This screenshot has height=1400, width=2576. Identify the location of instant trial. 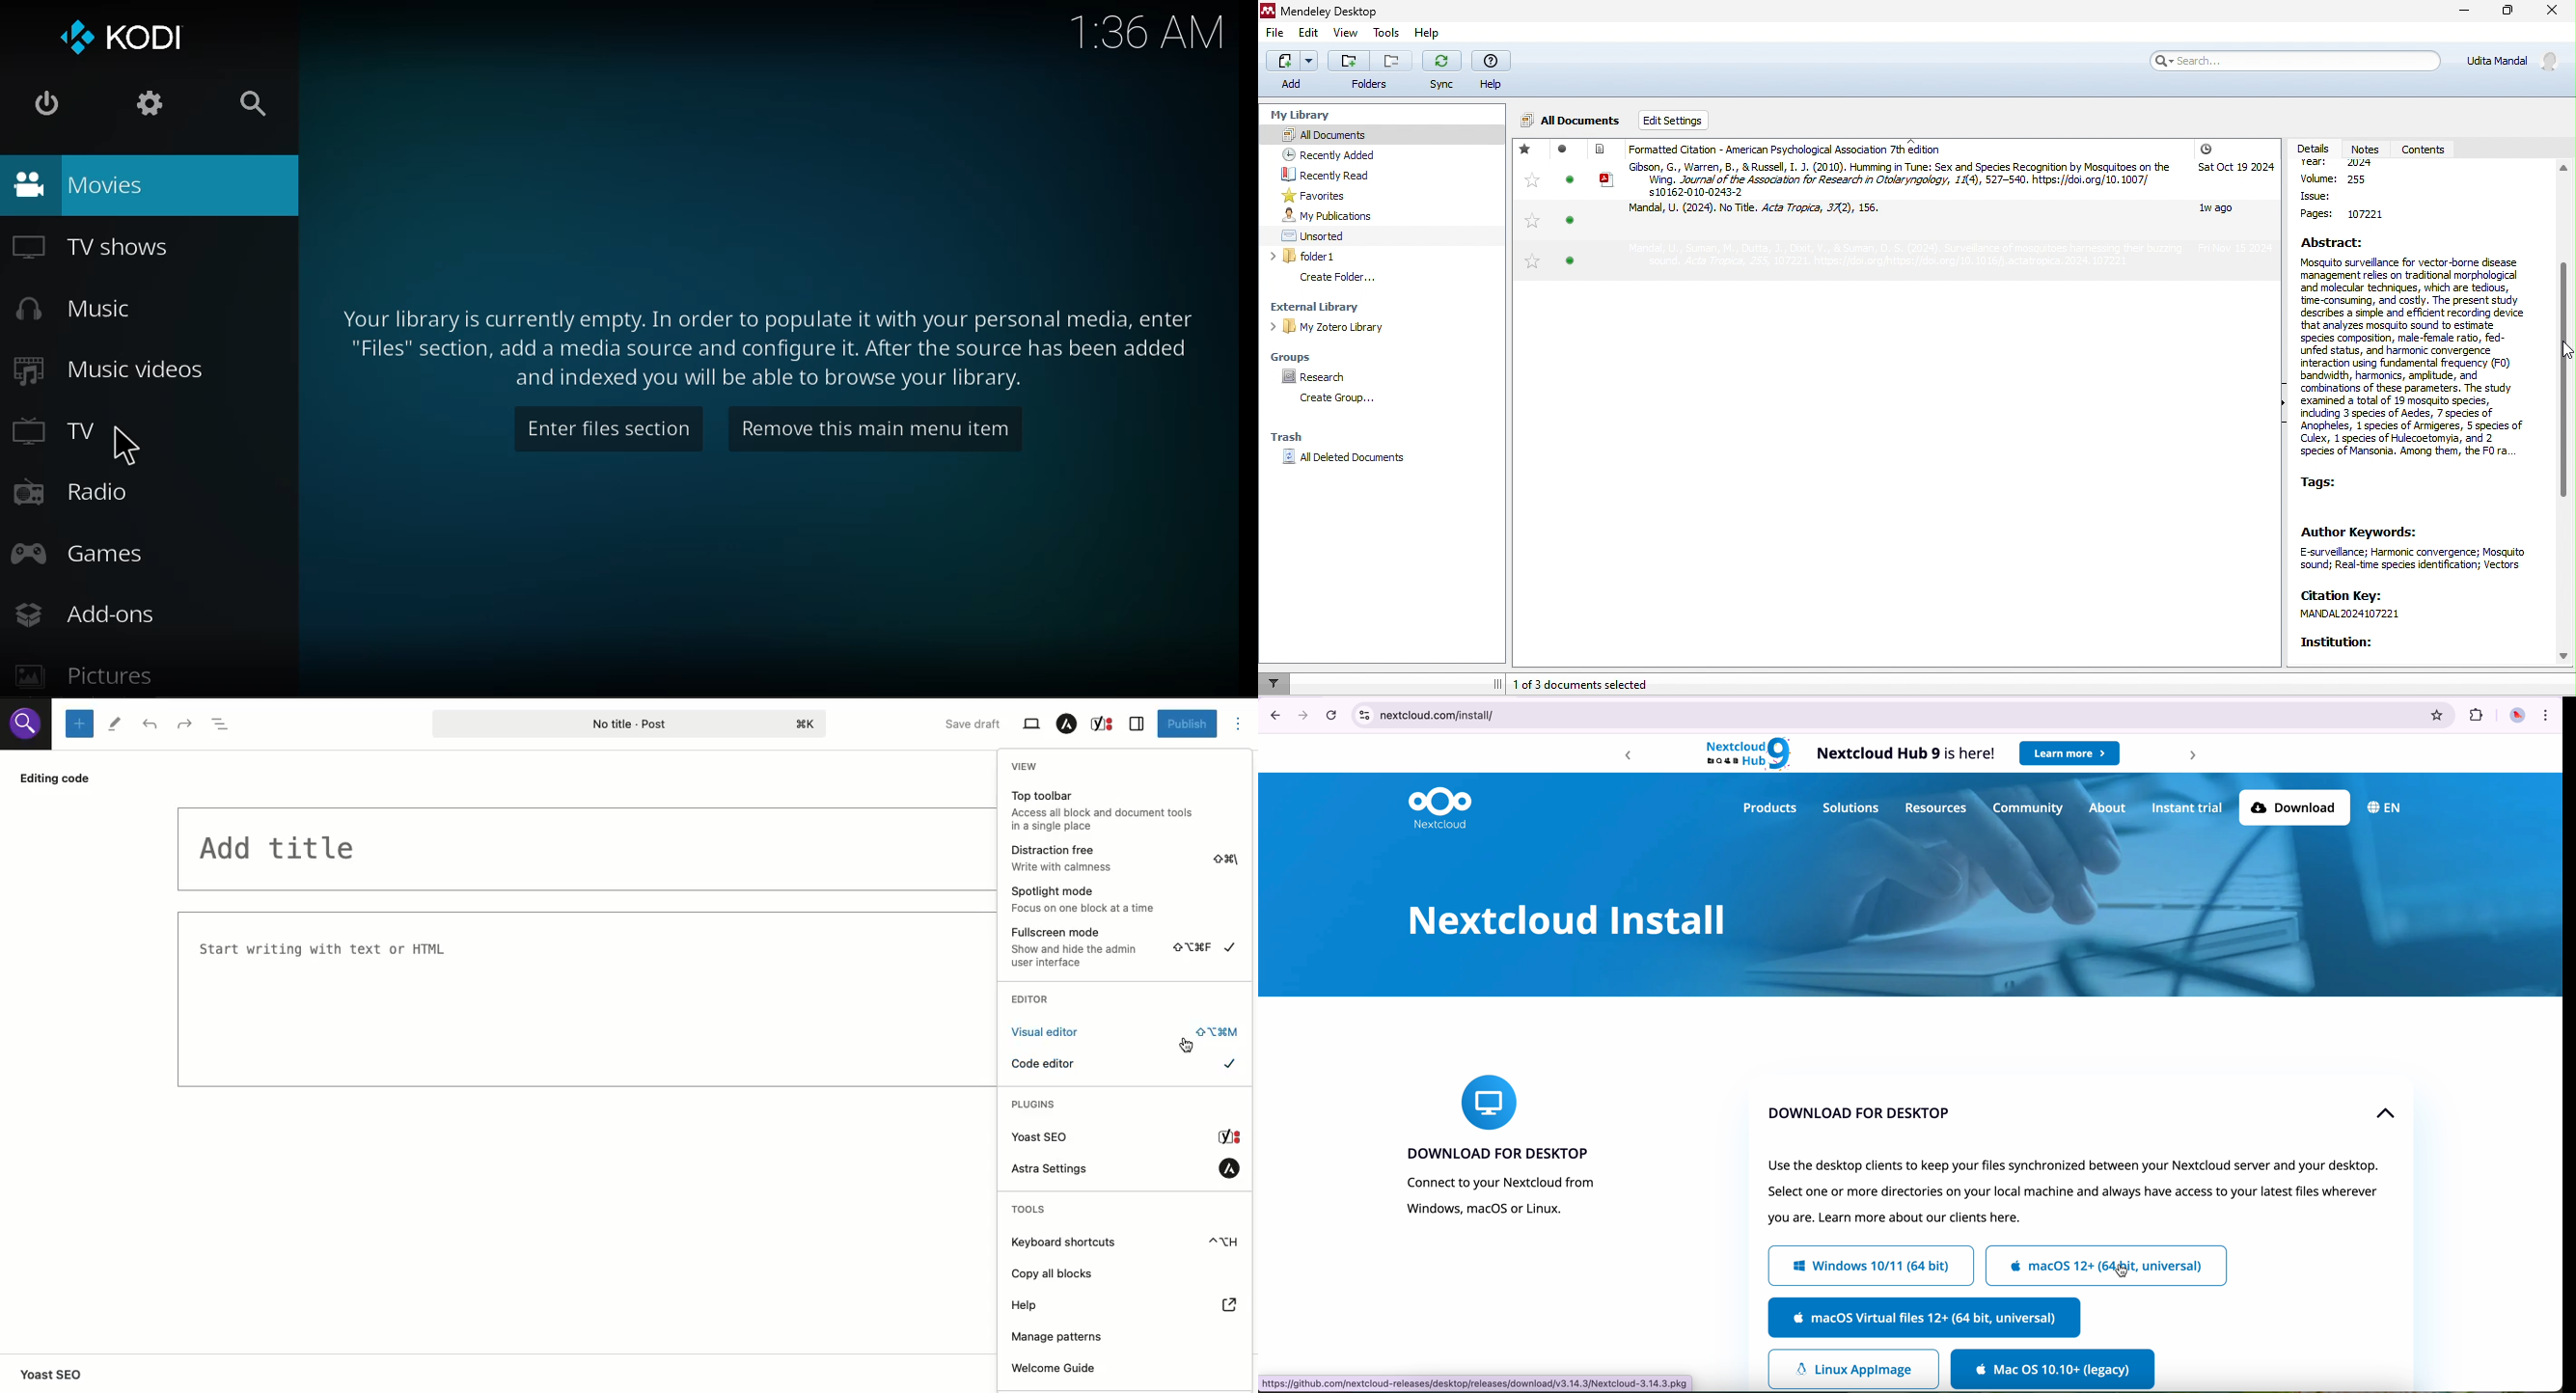
(2188, 808).